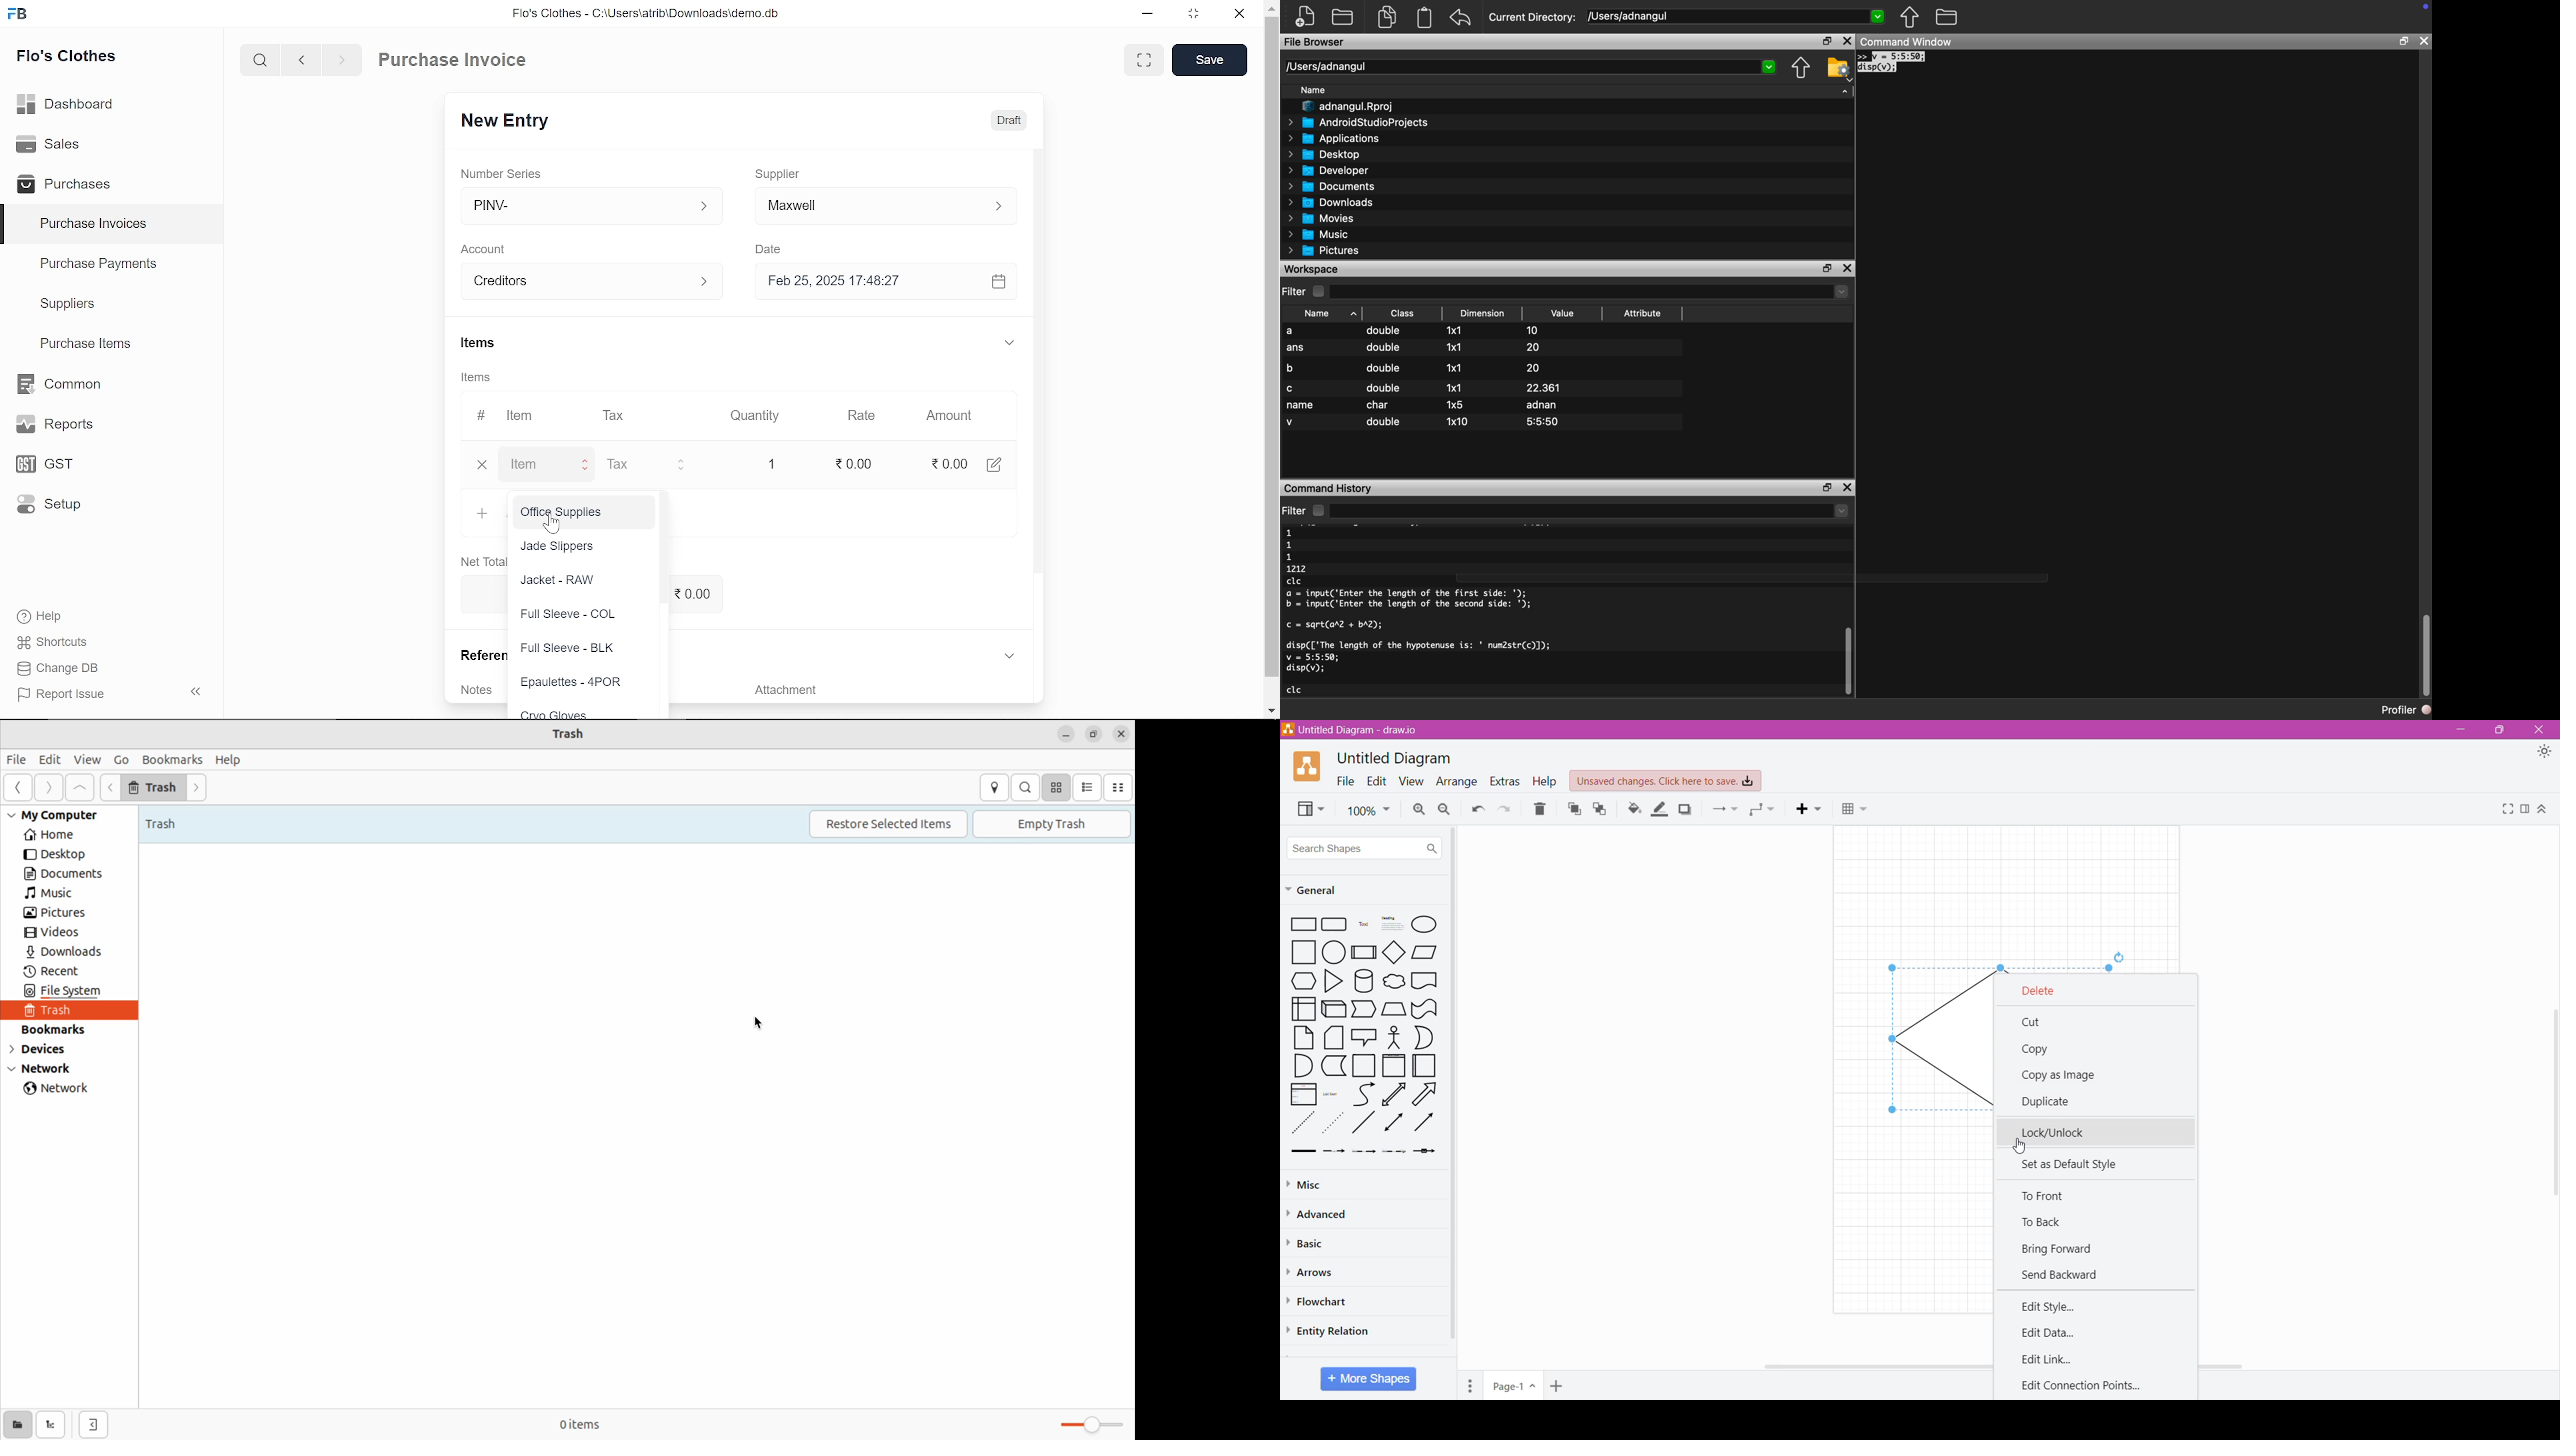 The height and width of the screenshot is (1456, 2576). I want to click on edit amount, so click(1009, 464).